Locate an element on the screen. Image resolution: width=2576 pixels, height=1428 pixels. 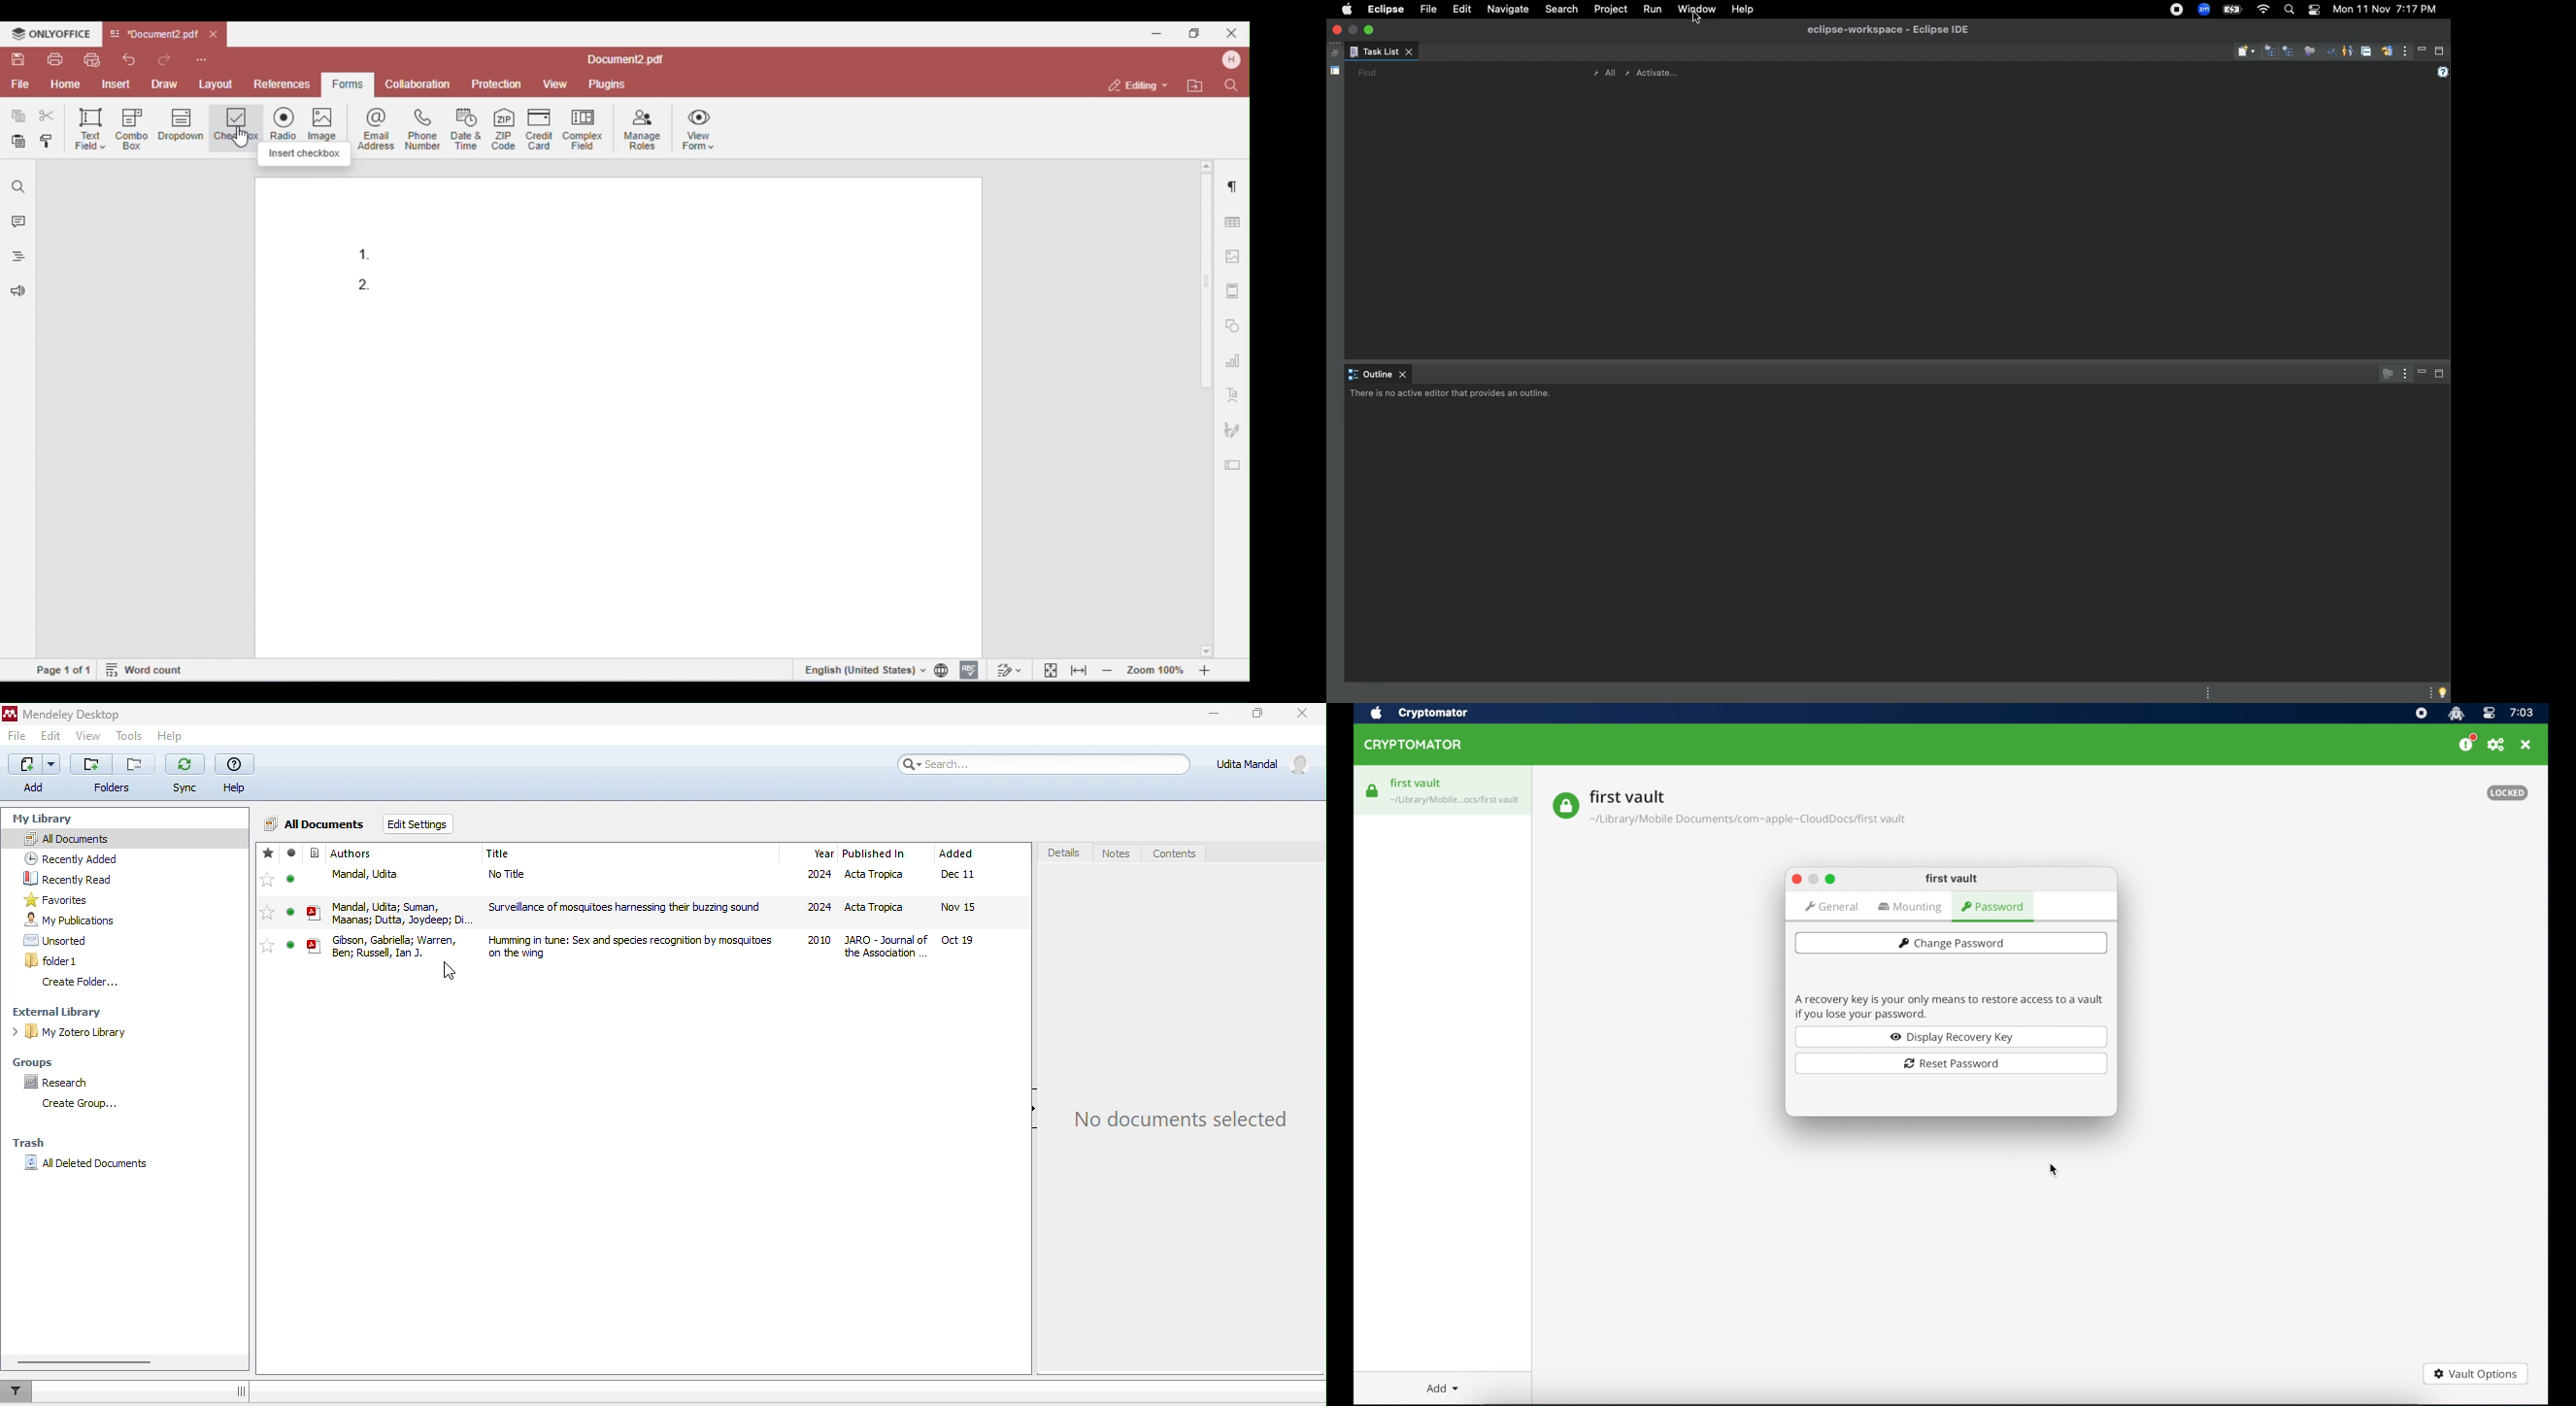
recently added is located at coordinates (70, 857).